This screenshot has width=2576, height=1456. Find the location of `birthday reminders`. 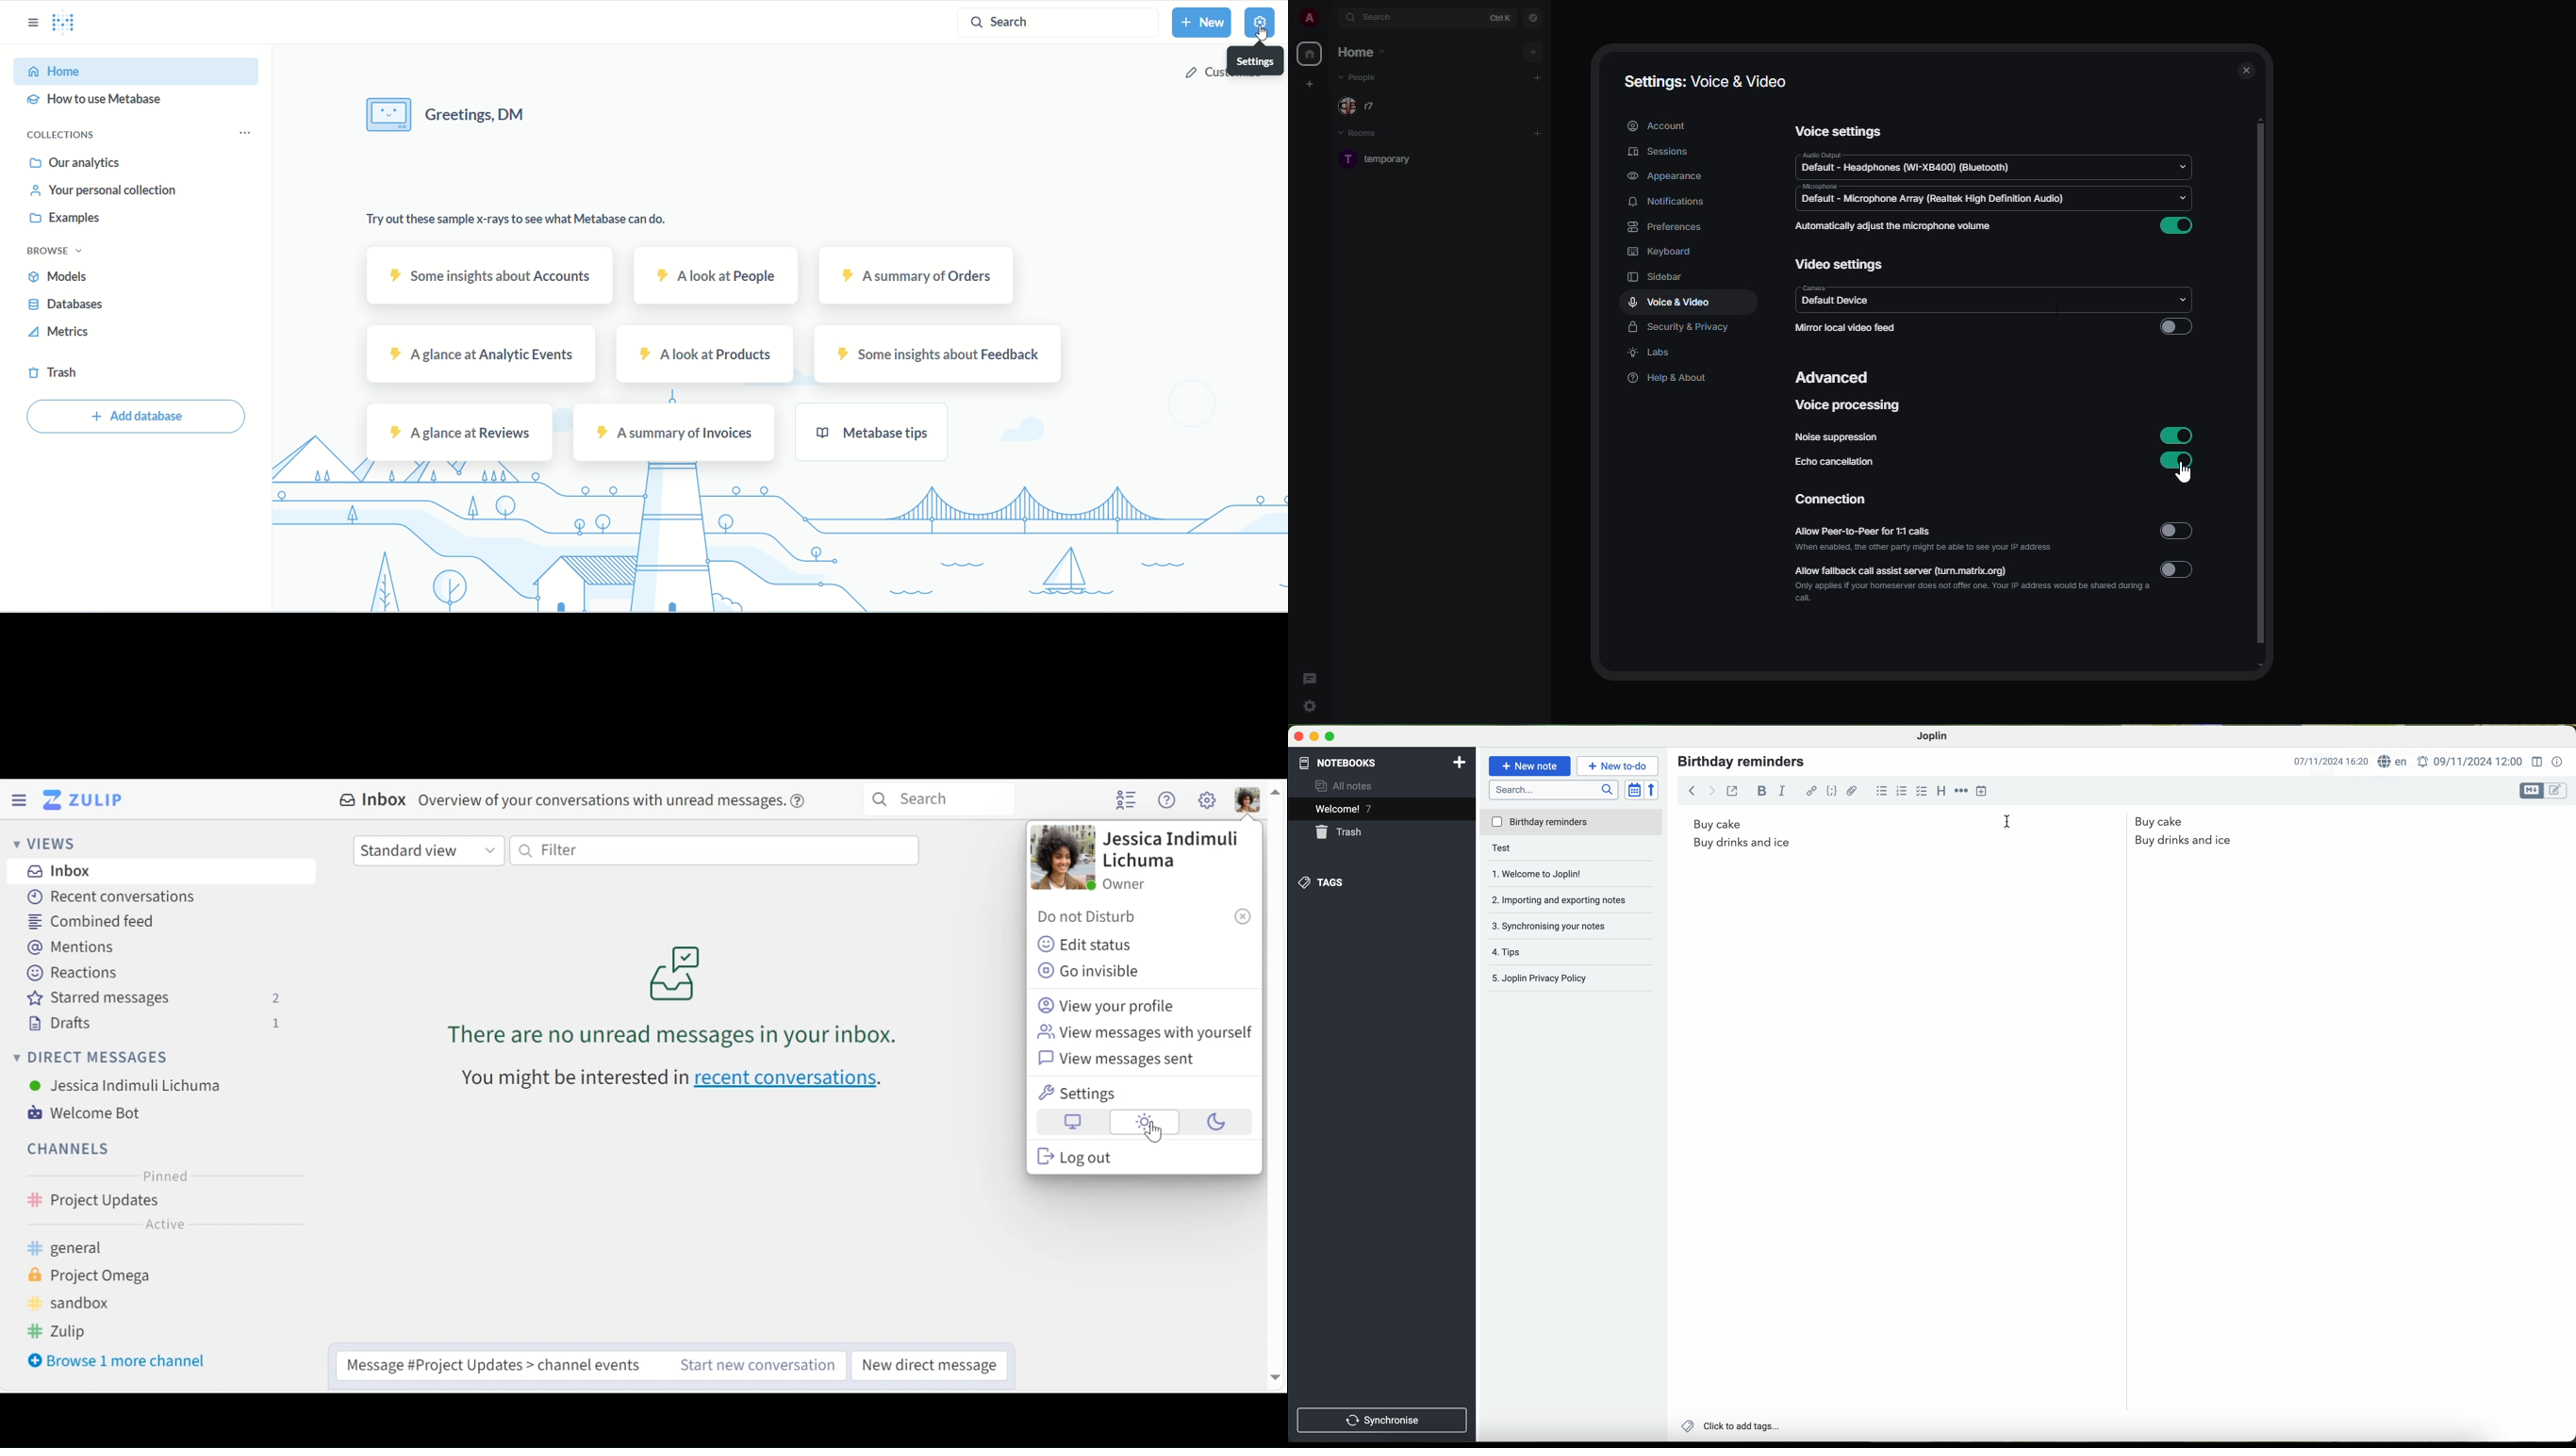

birthday reminders is located at coordinates (1743, 761).